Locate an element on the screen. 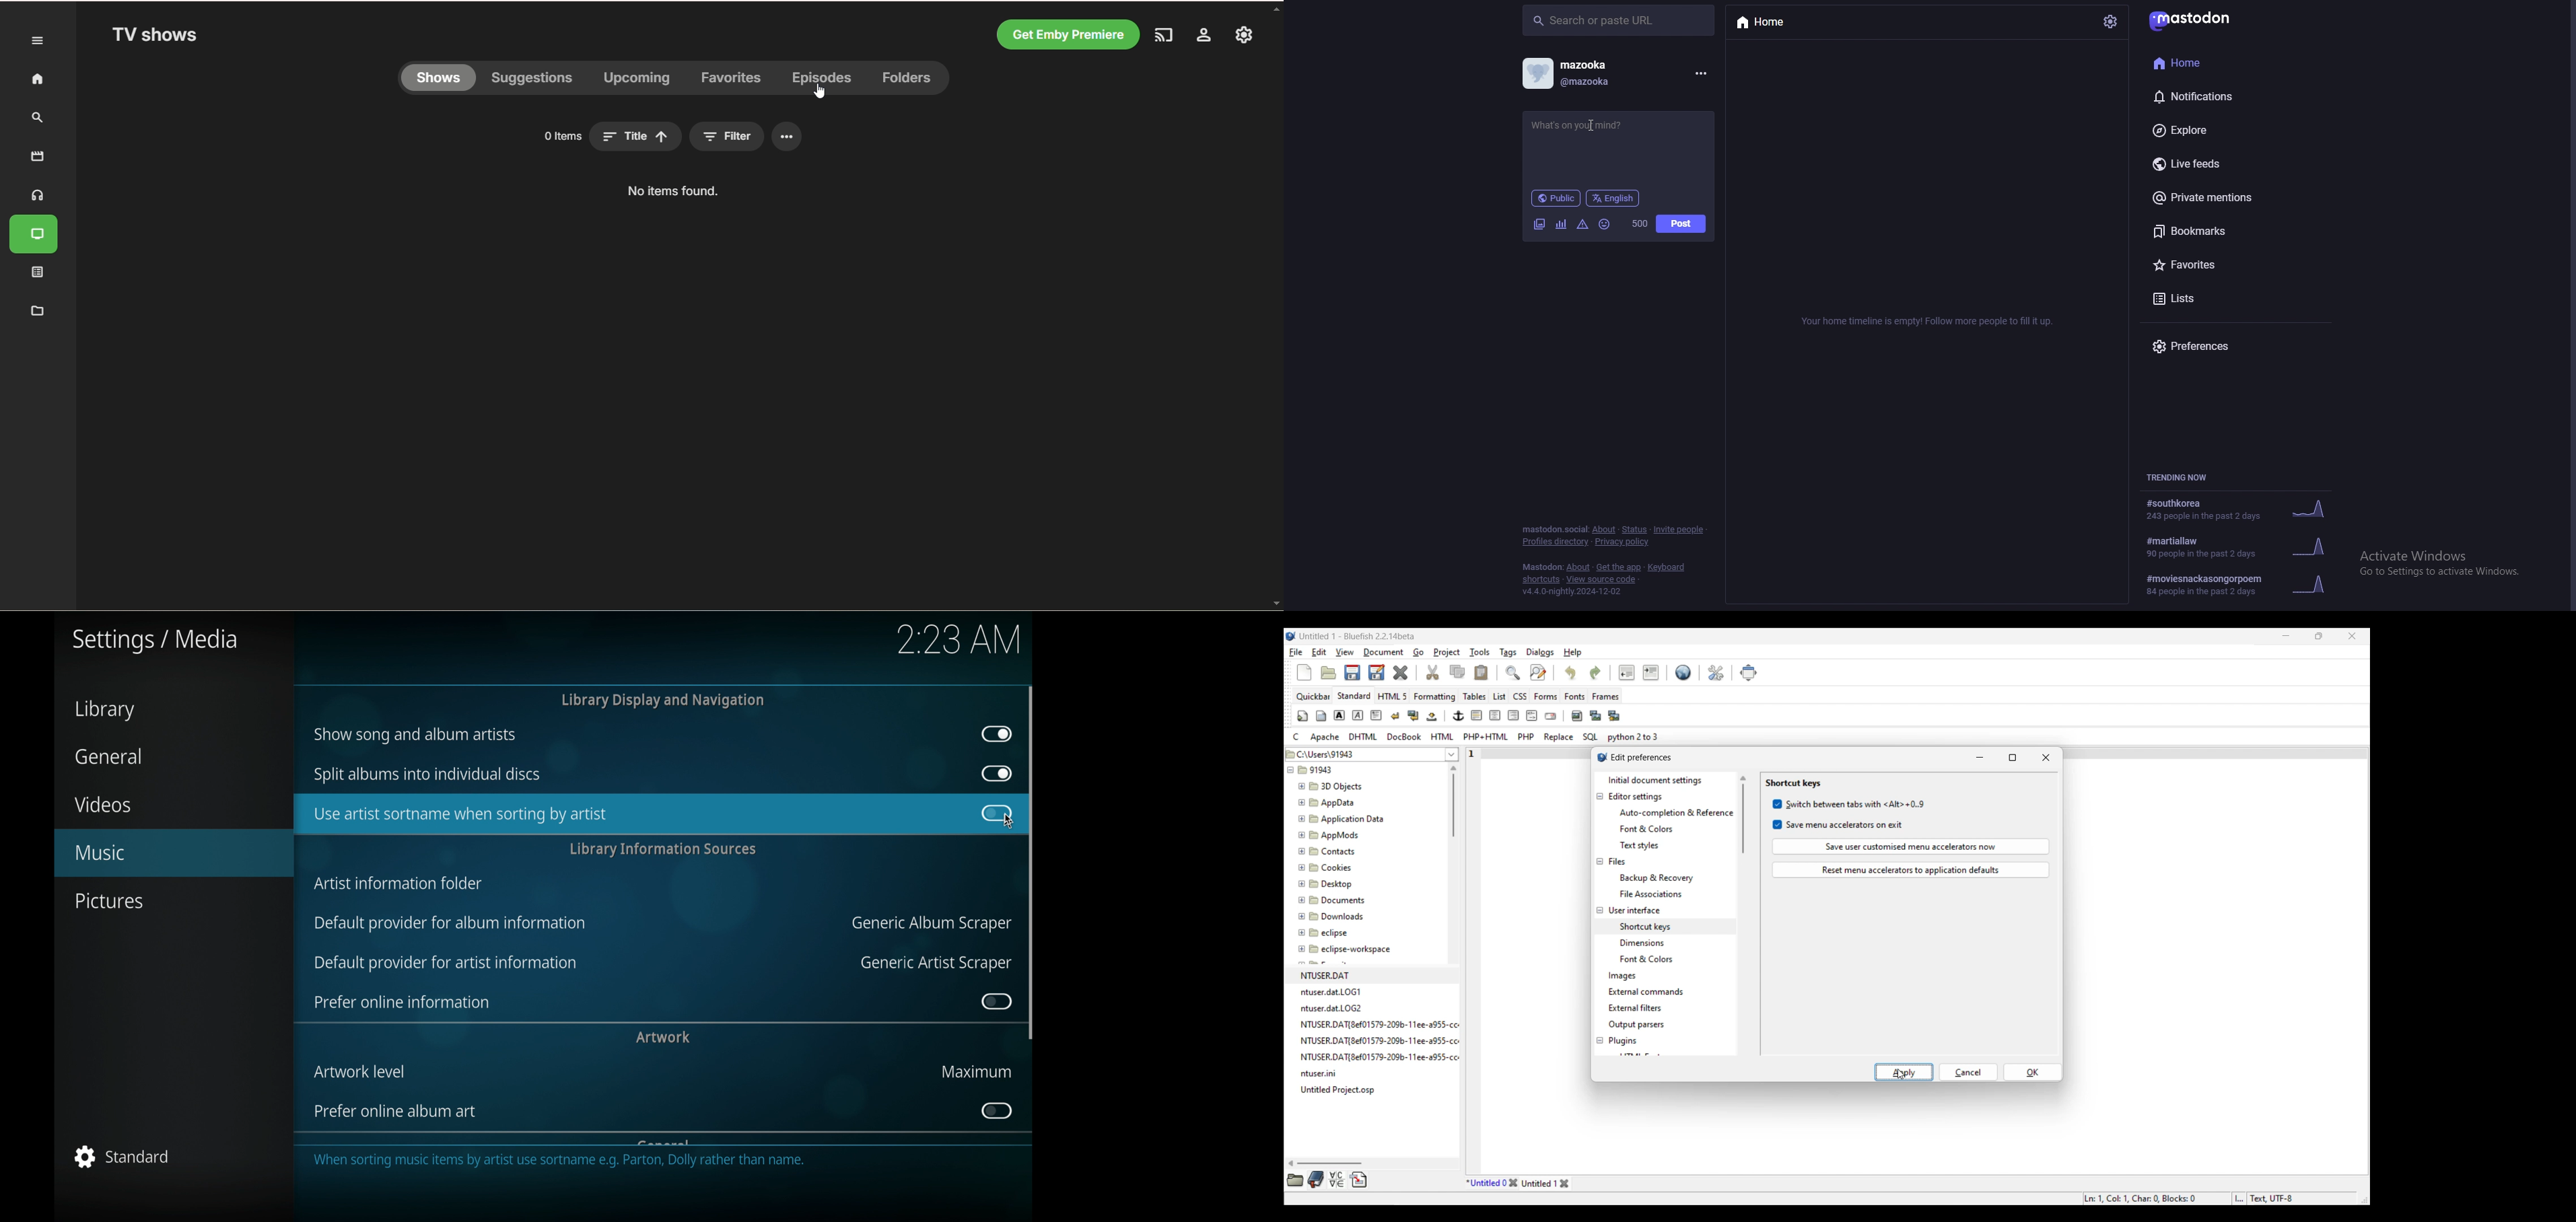 The width and height of the screenshot is (2576, 1232). mazooka is located at coordinates (1603, 63).